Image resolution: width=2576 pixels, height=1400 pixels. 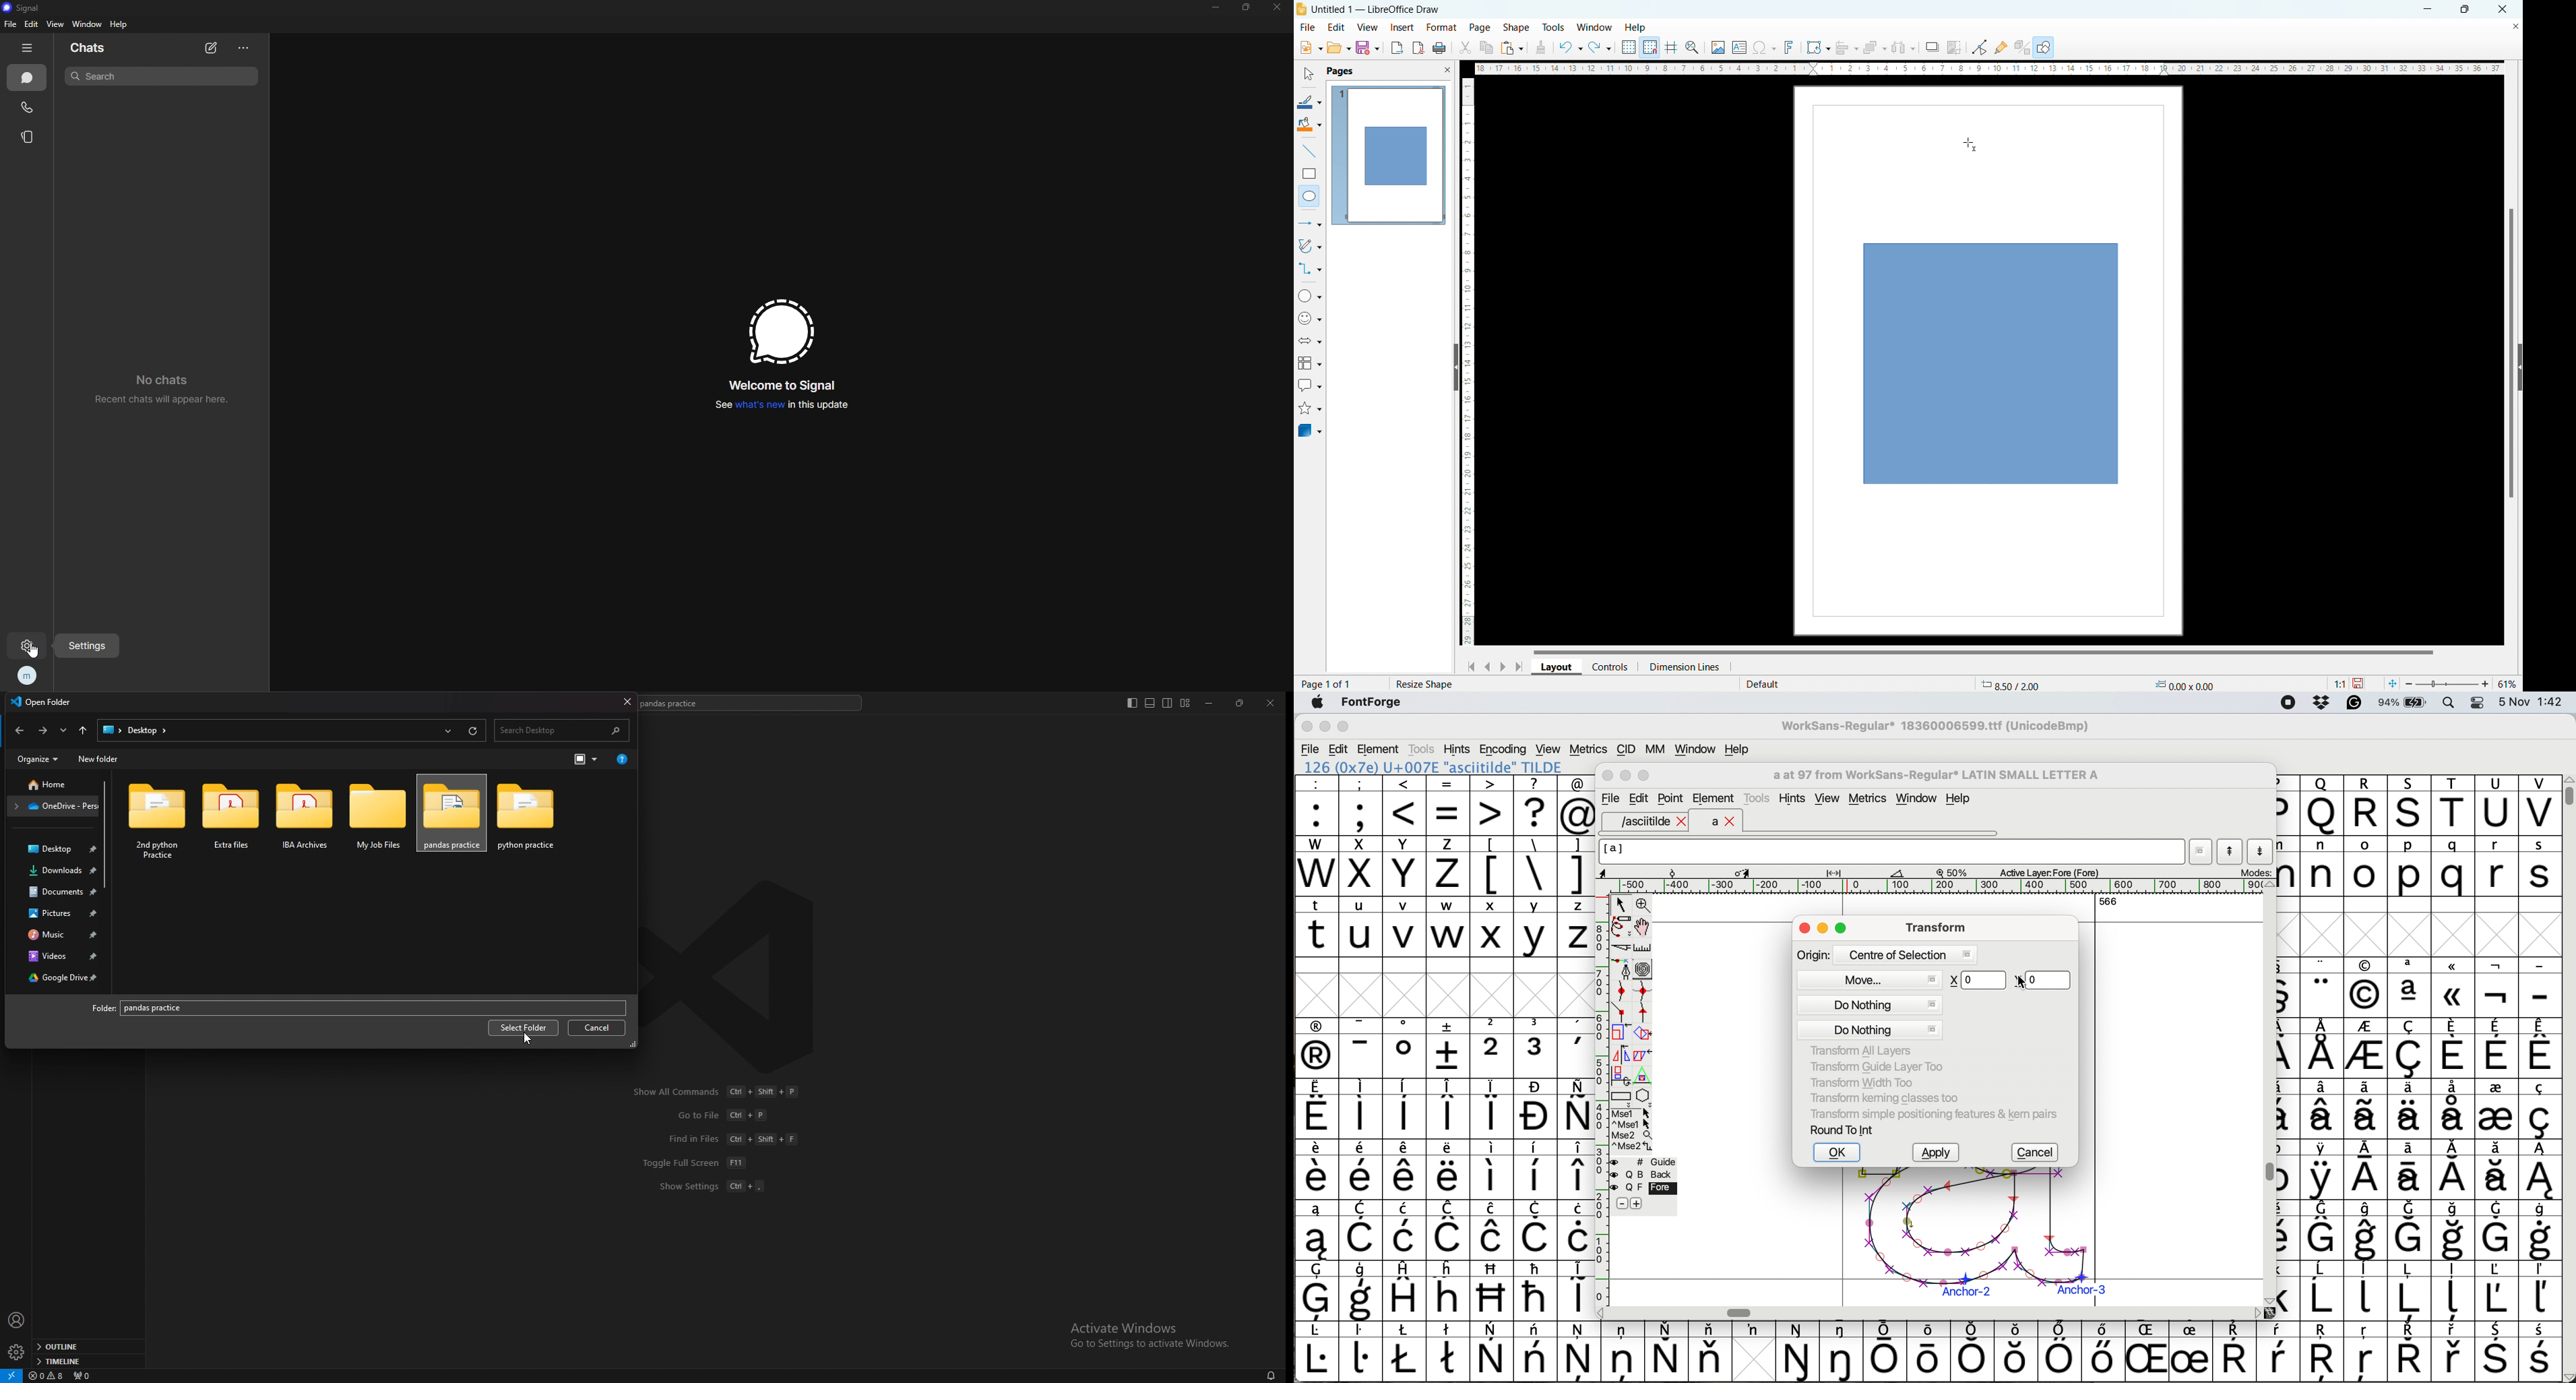 I want to click on close document, so click(x=2515, y=26).